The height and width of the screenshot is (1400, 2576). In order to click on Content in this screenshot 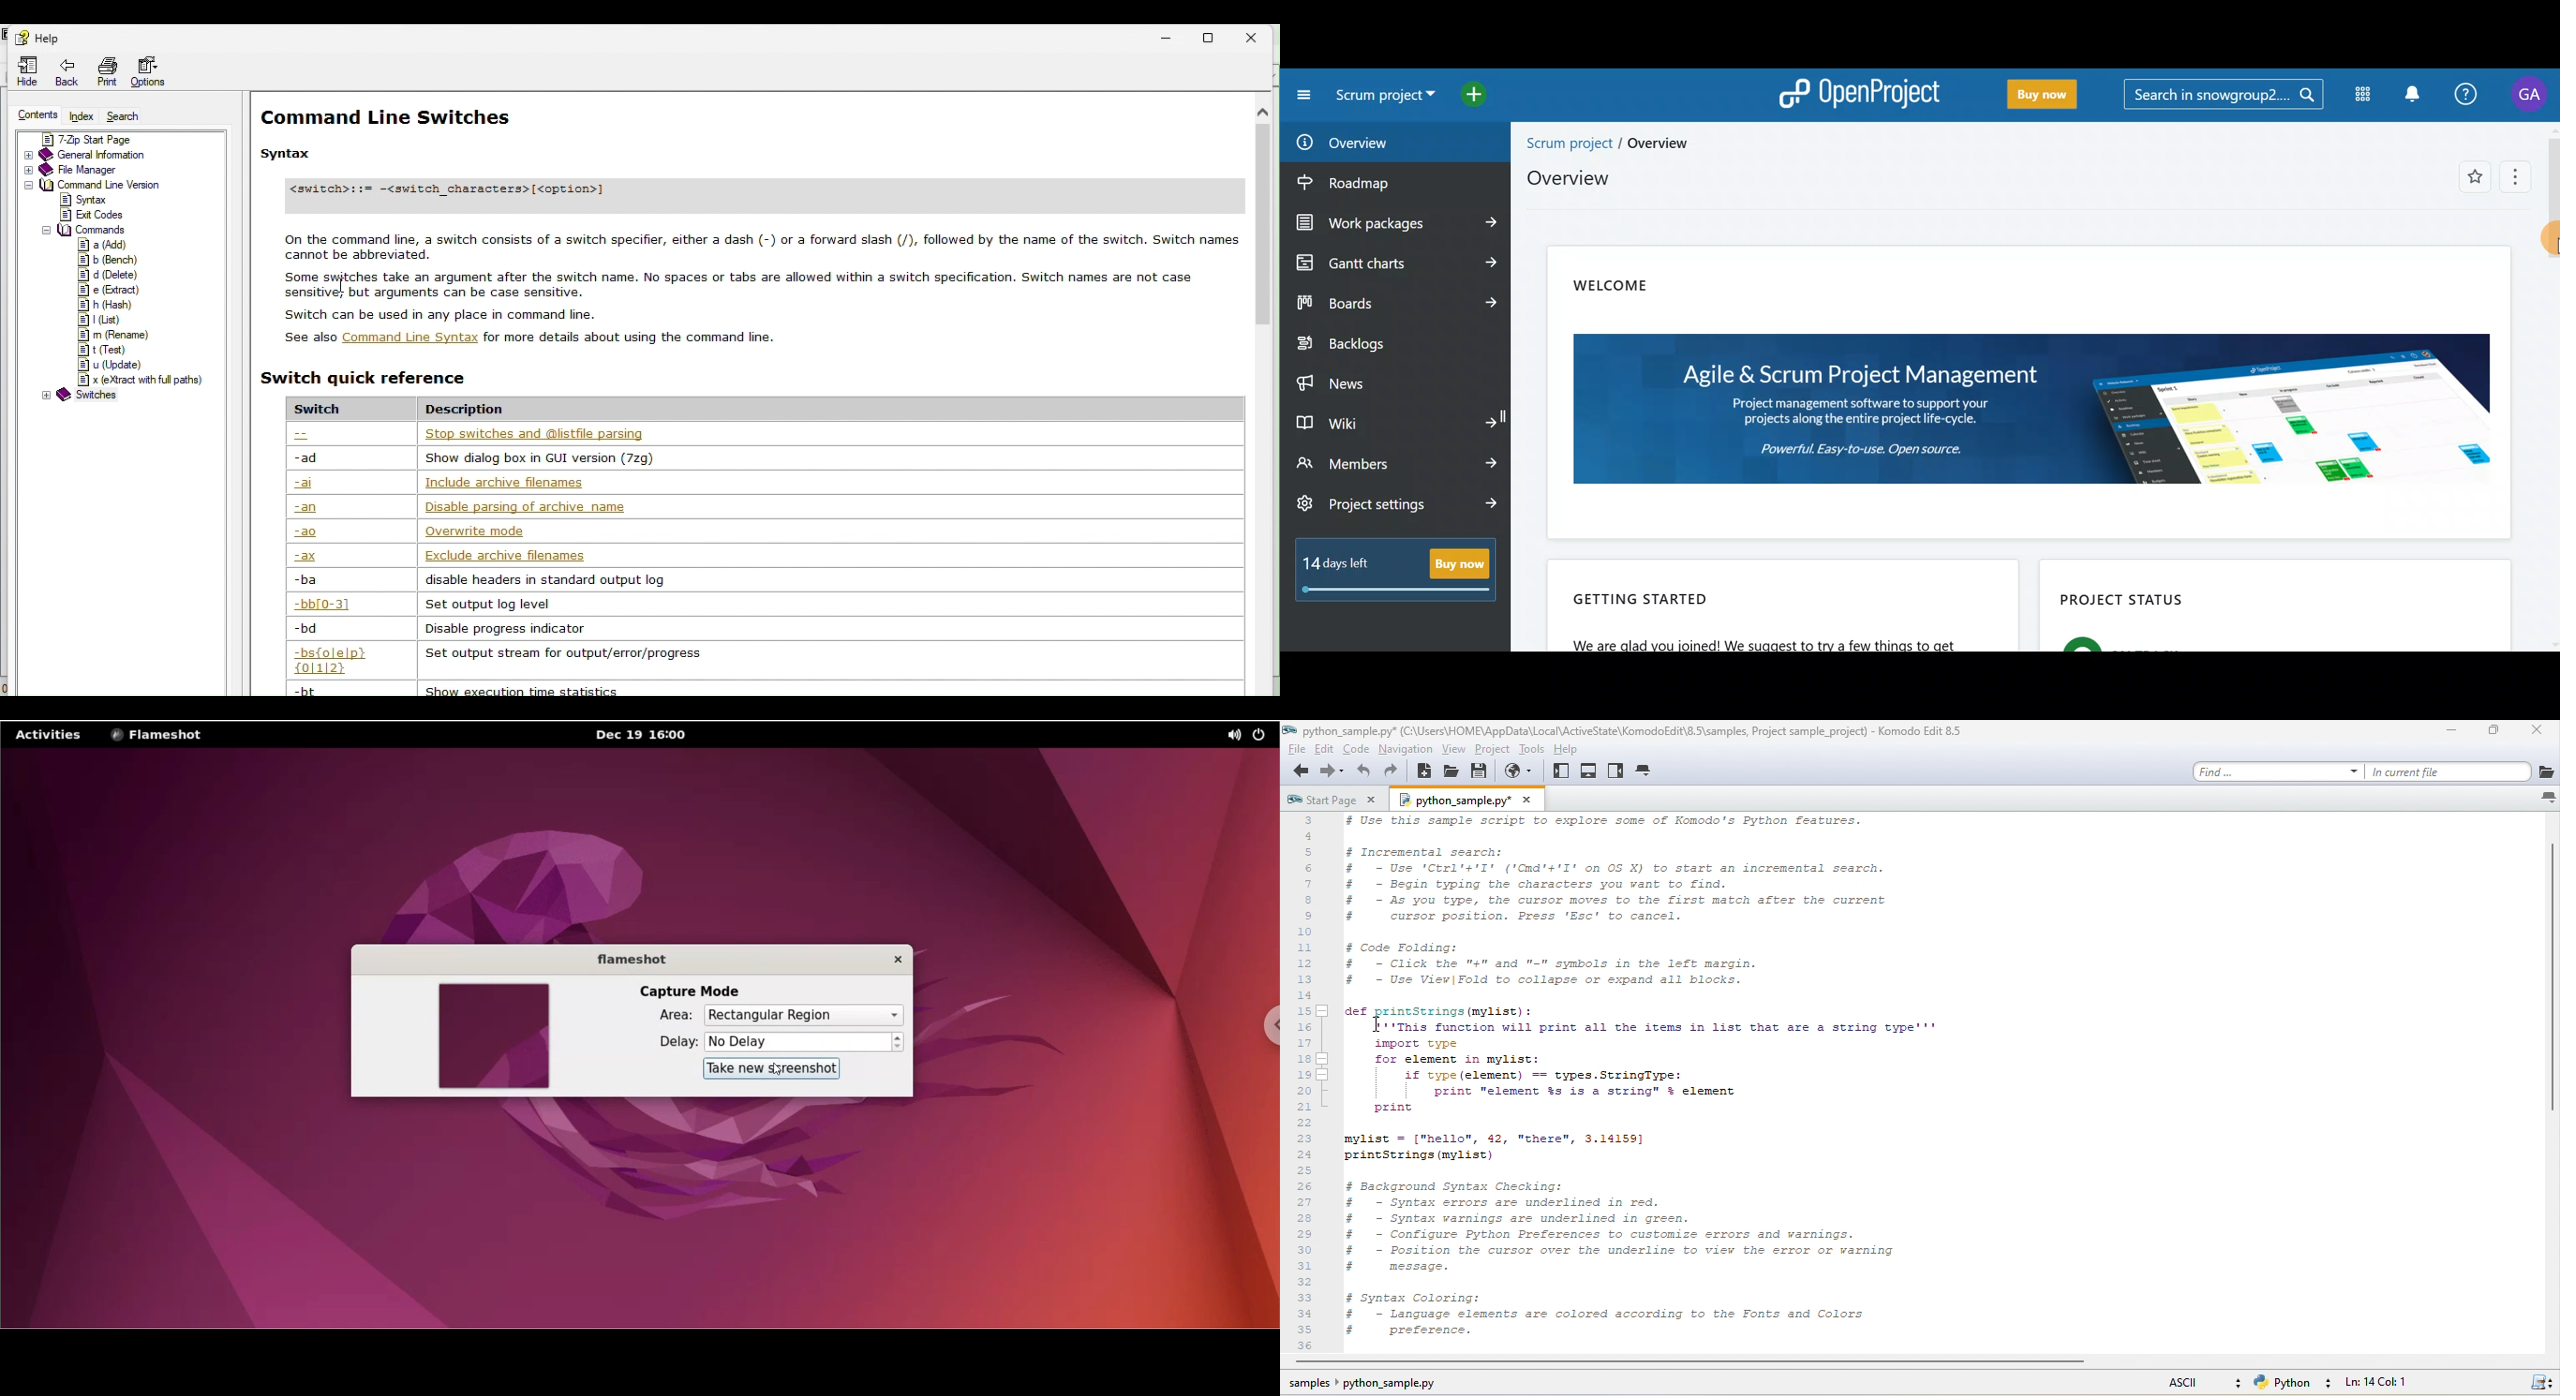, I will do `click(31, 116)`.